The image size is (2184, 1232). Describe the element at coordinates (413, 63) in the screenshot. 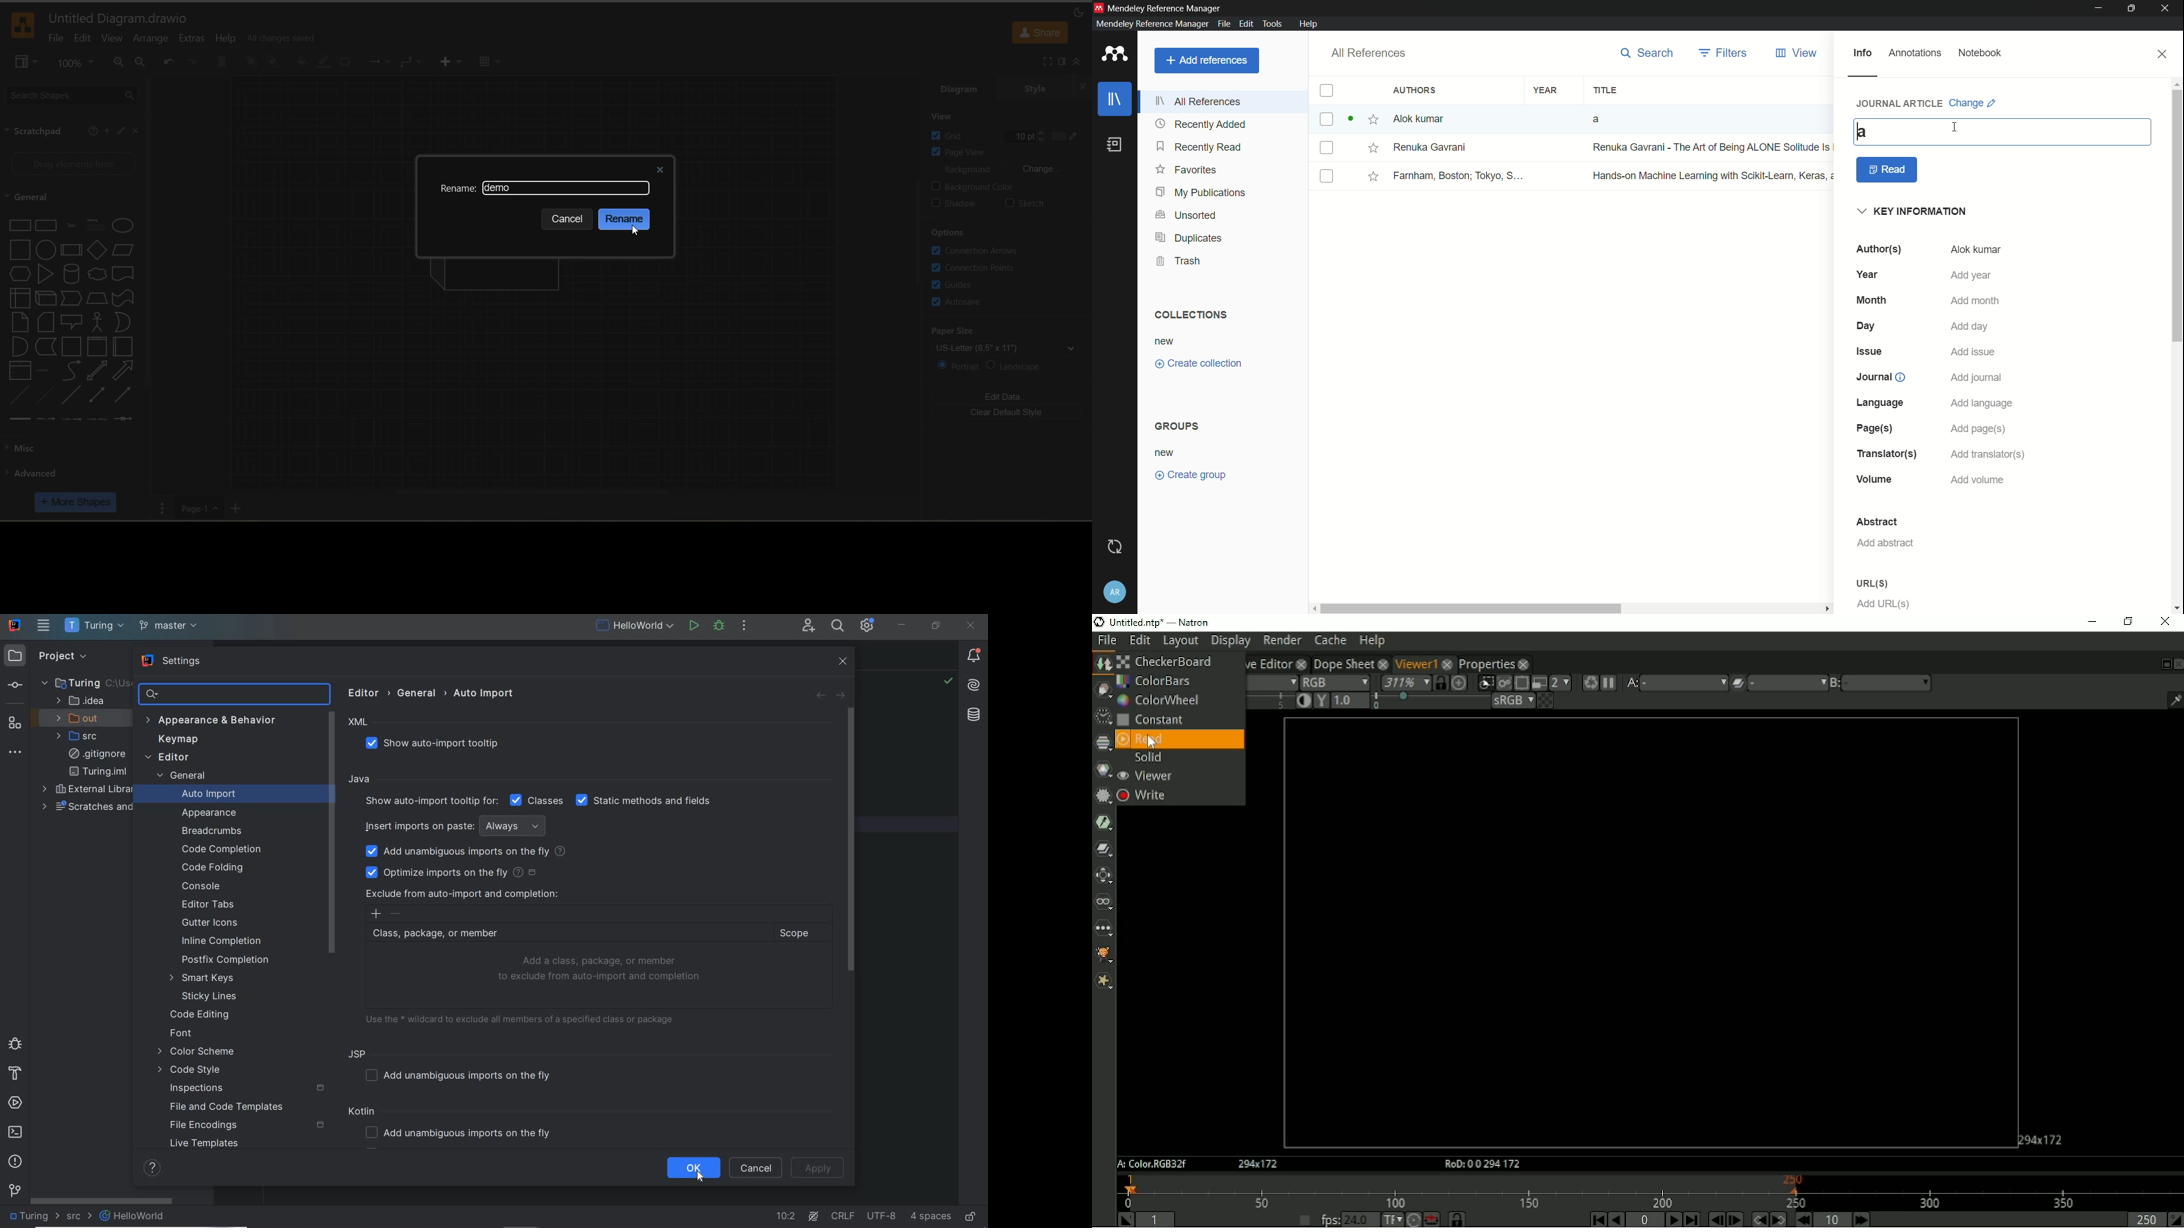

I see `waypoints` at that location.